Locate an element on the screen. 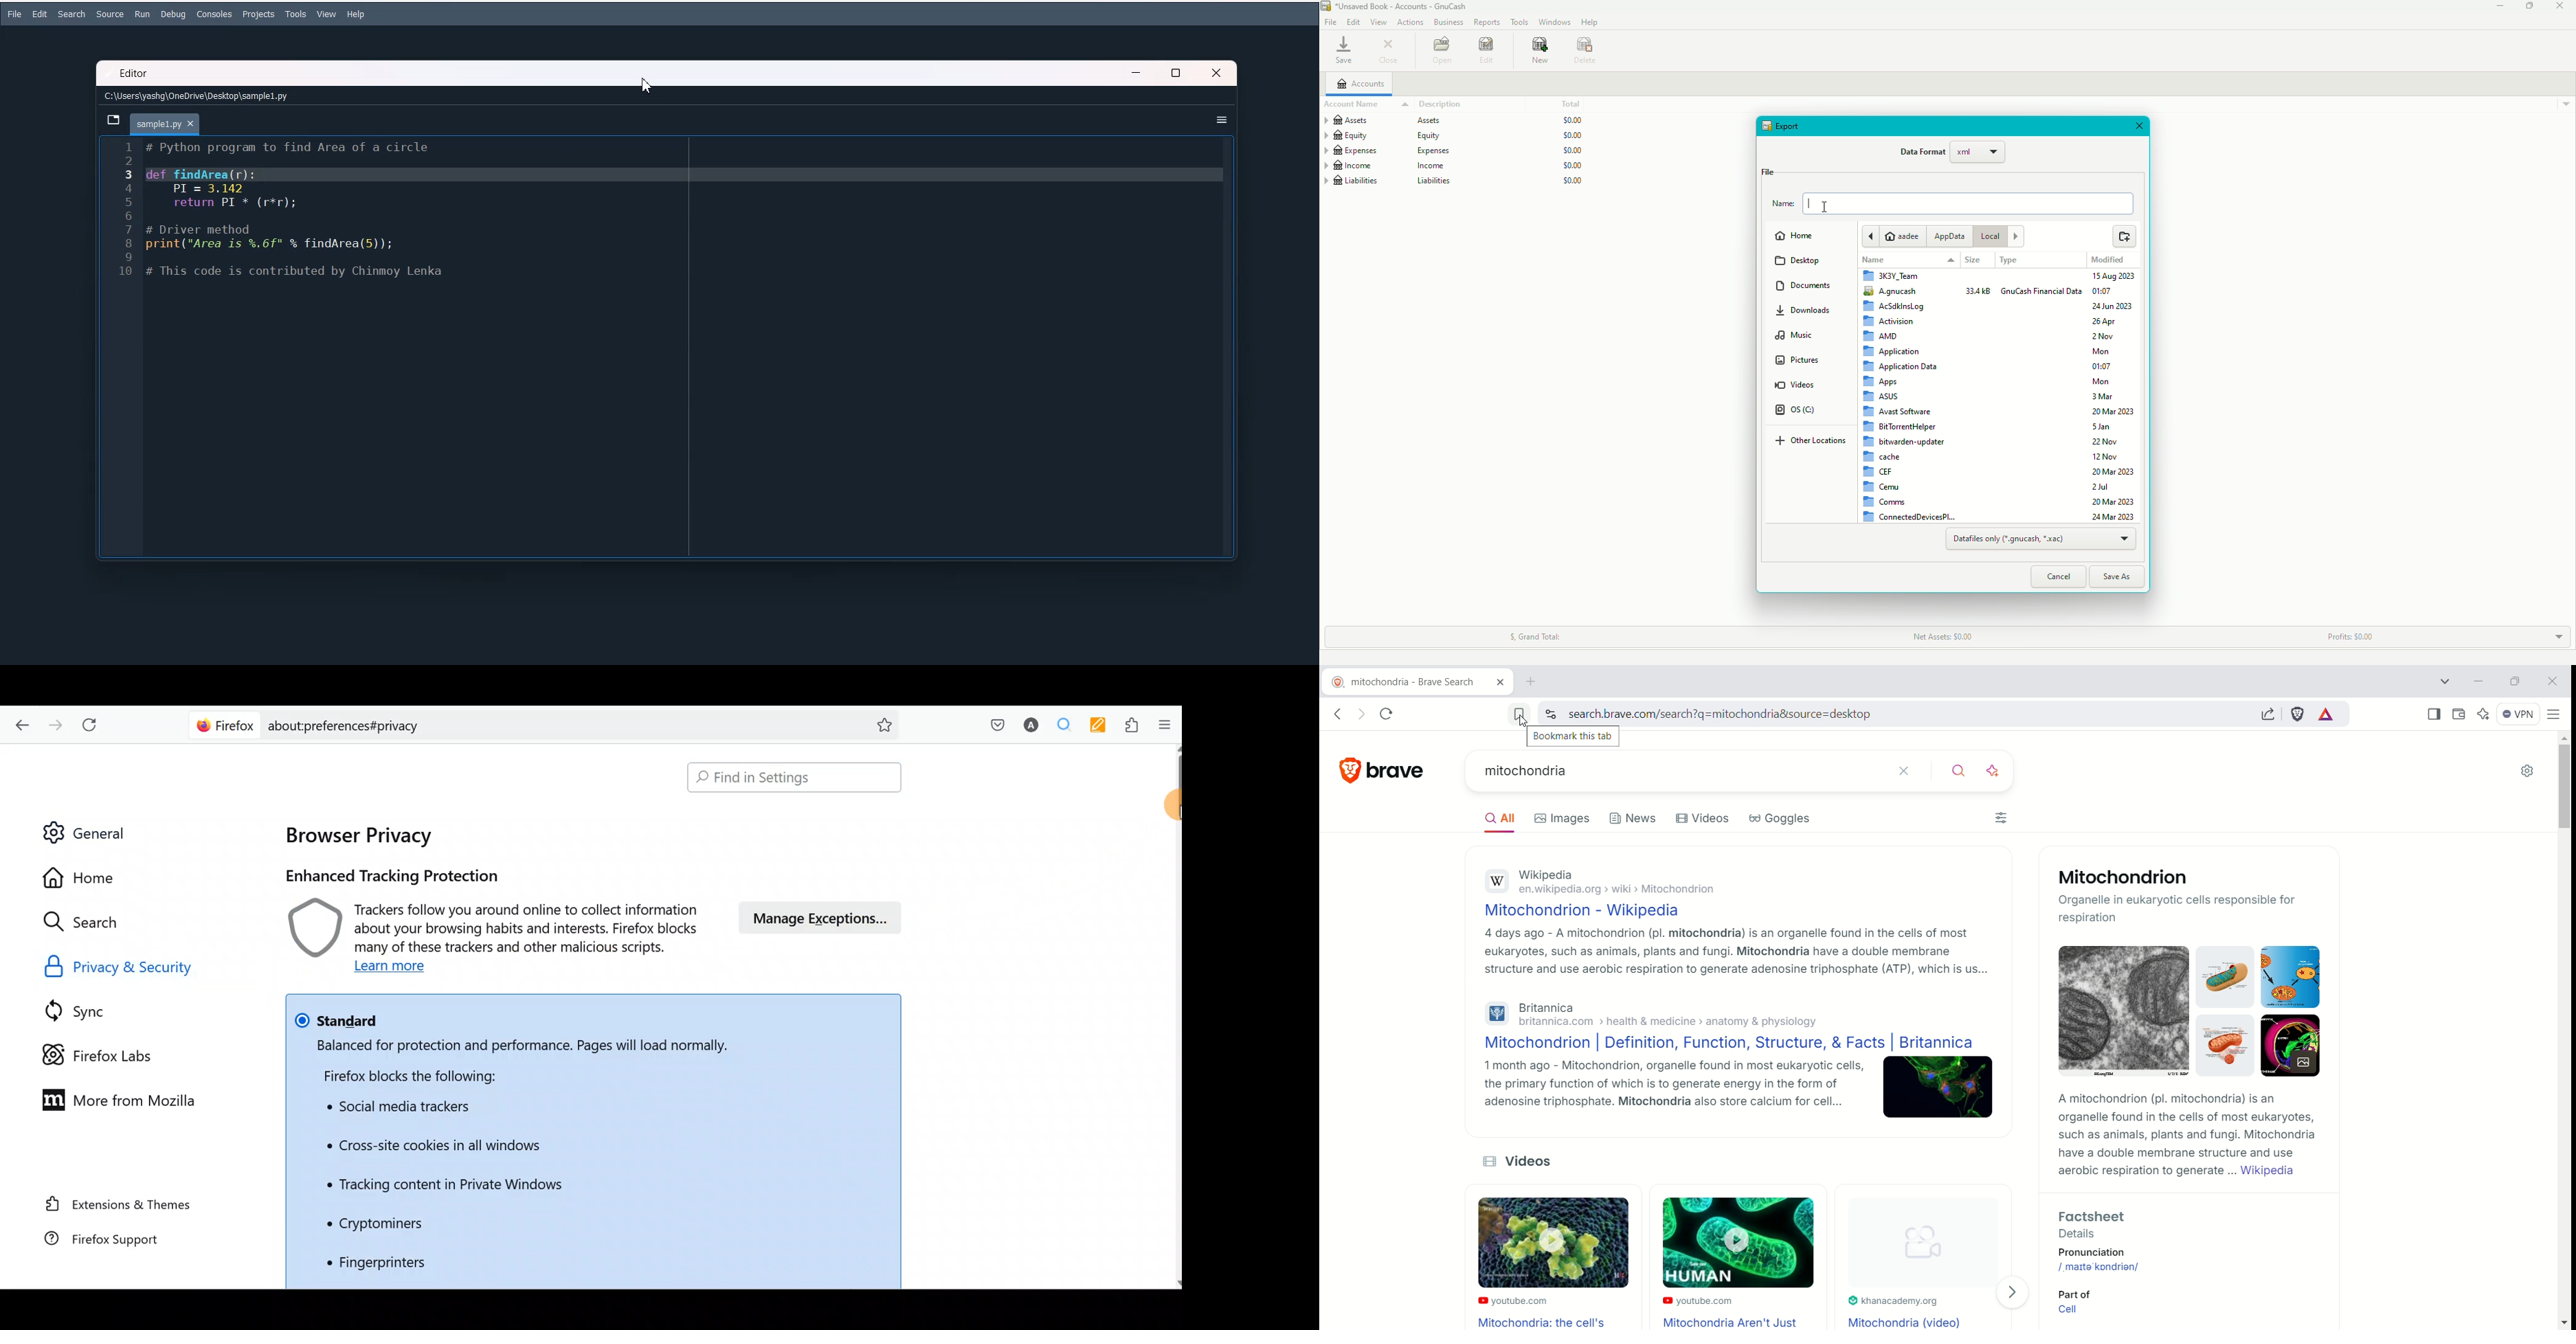 The height and width of the screenshot is (1344, 2576). View is located at coordinates (1378, 22).